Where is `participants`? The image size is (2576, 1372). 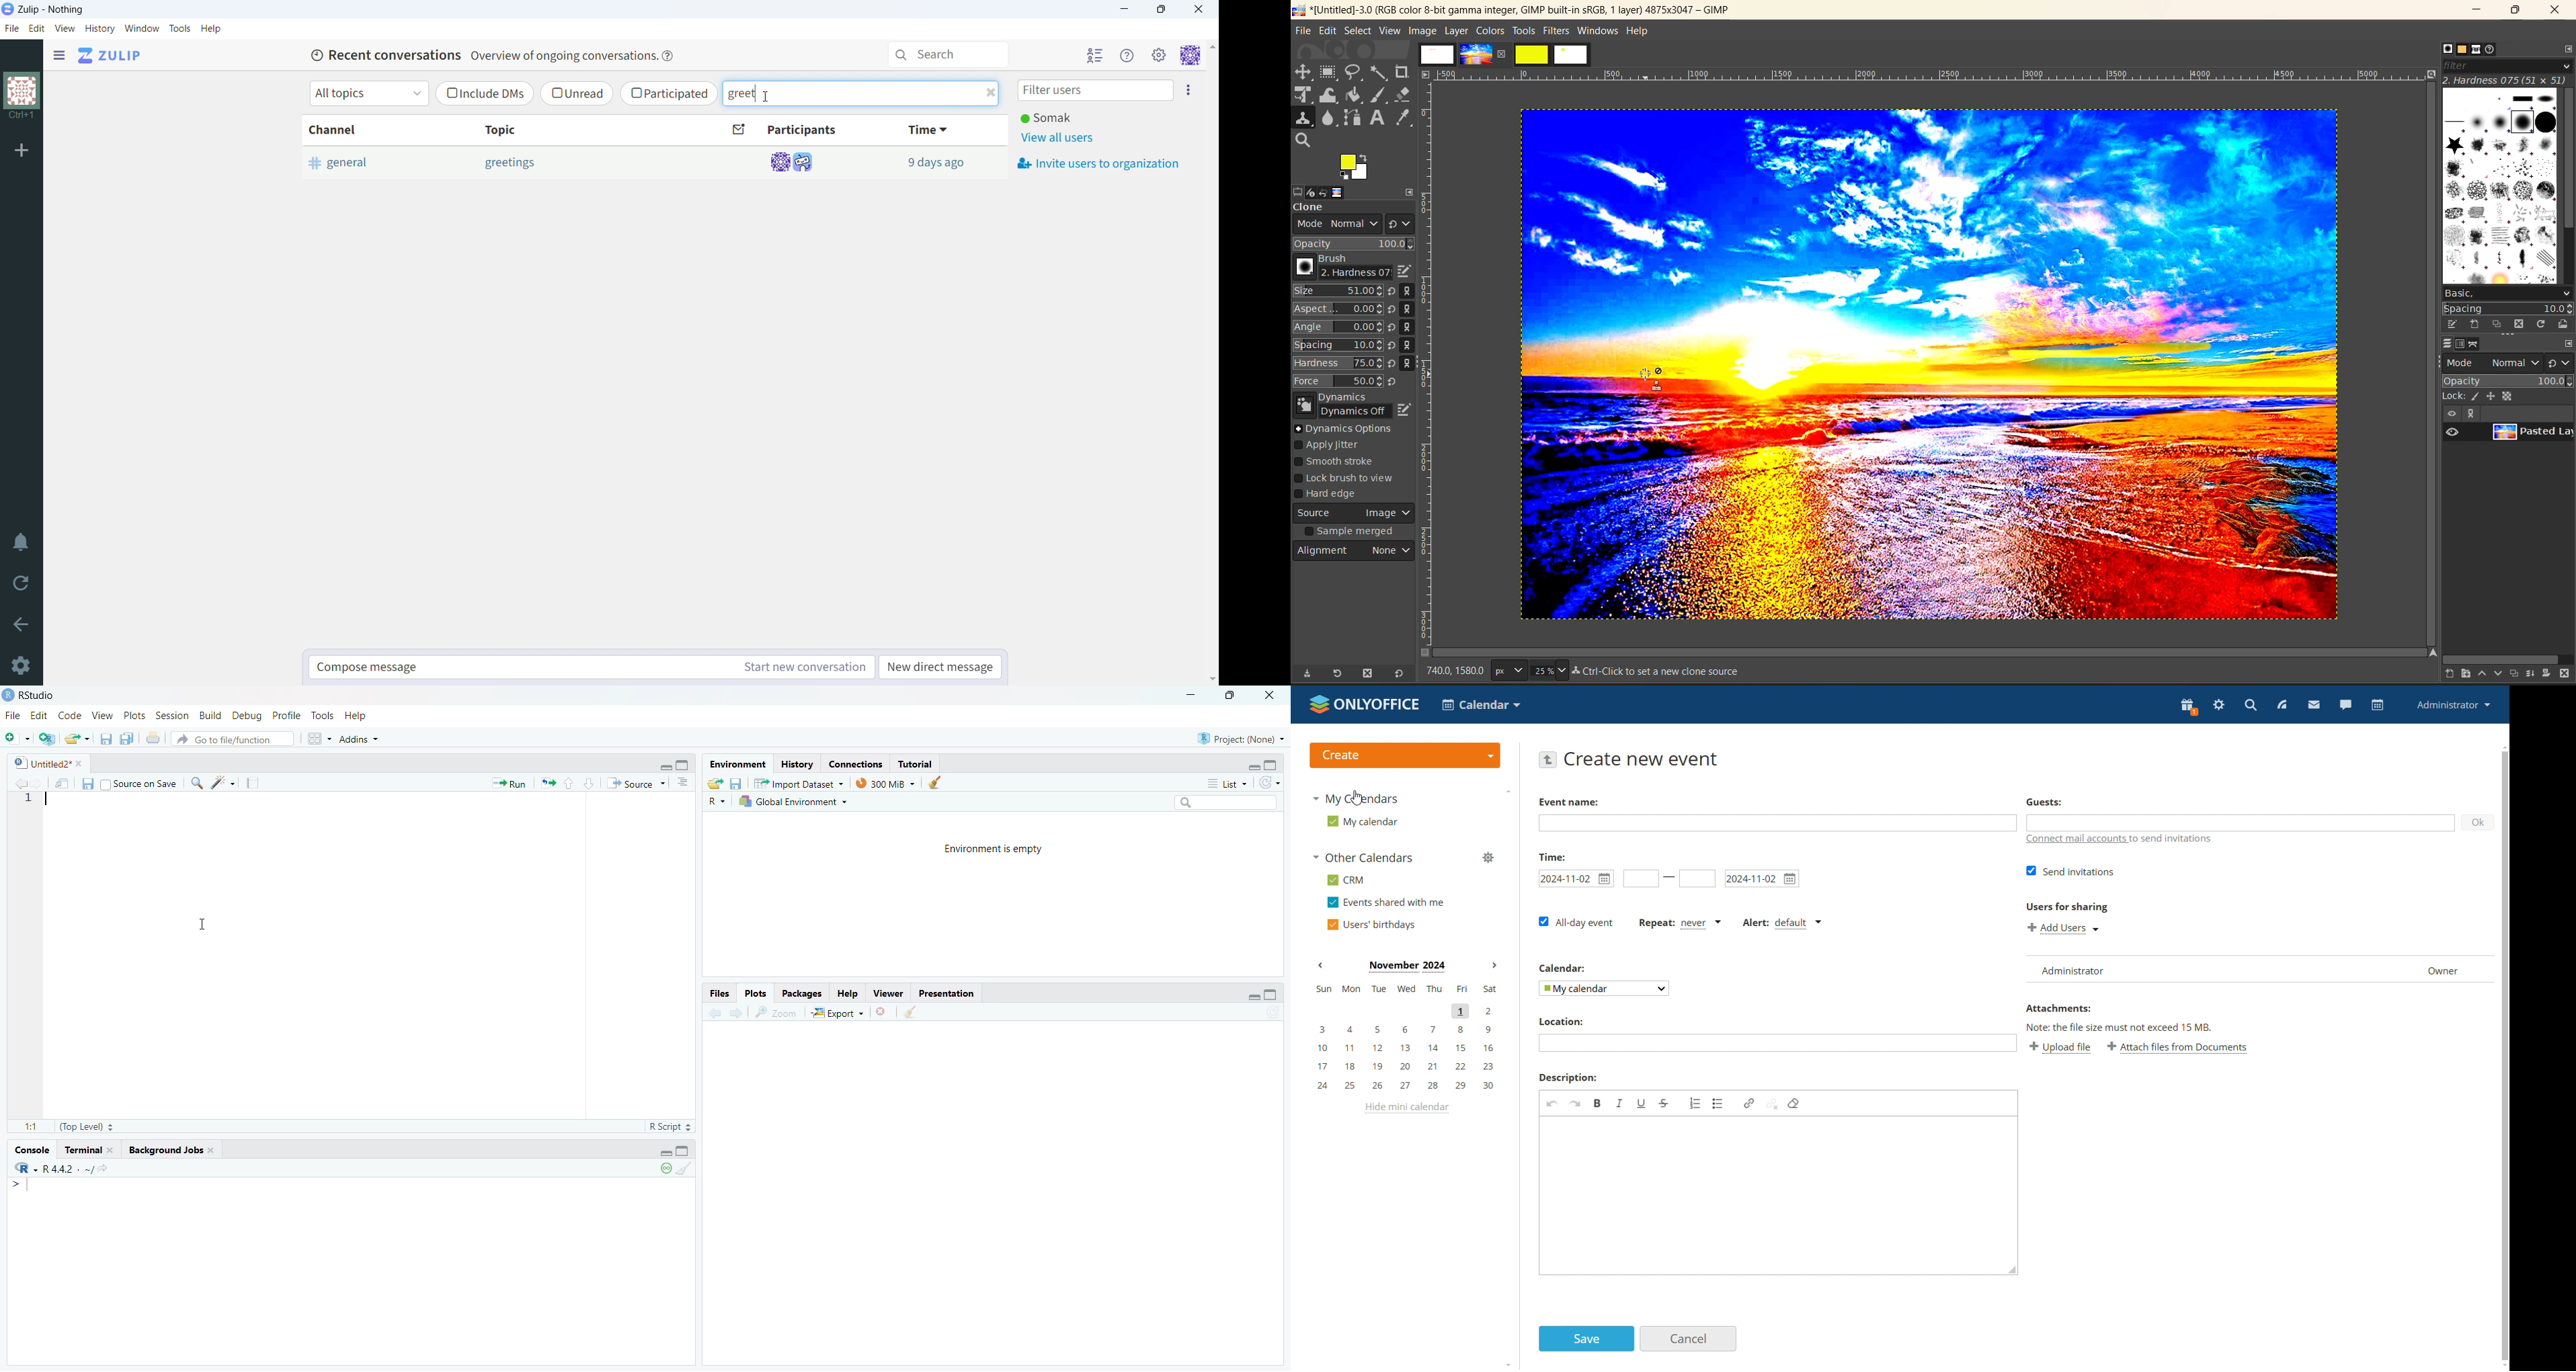 participants is located at coordinates (786, 130).